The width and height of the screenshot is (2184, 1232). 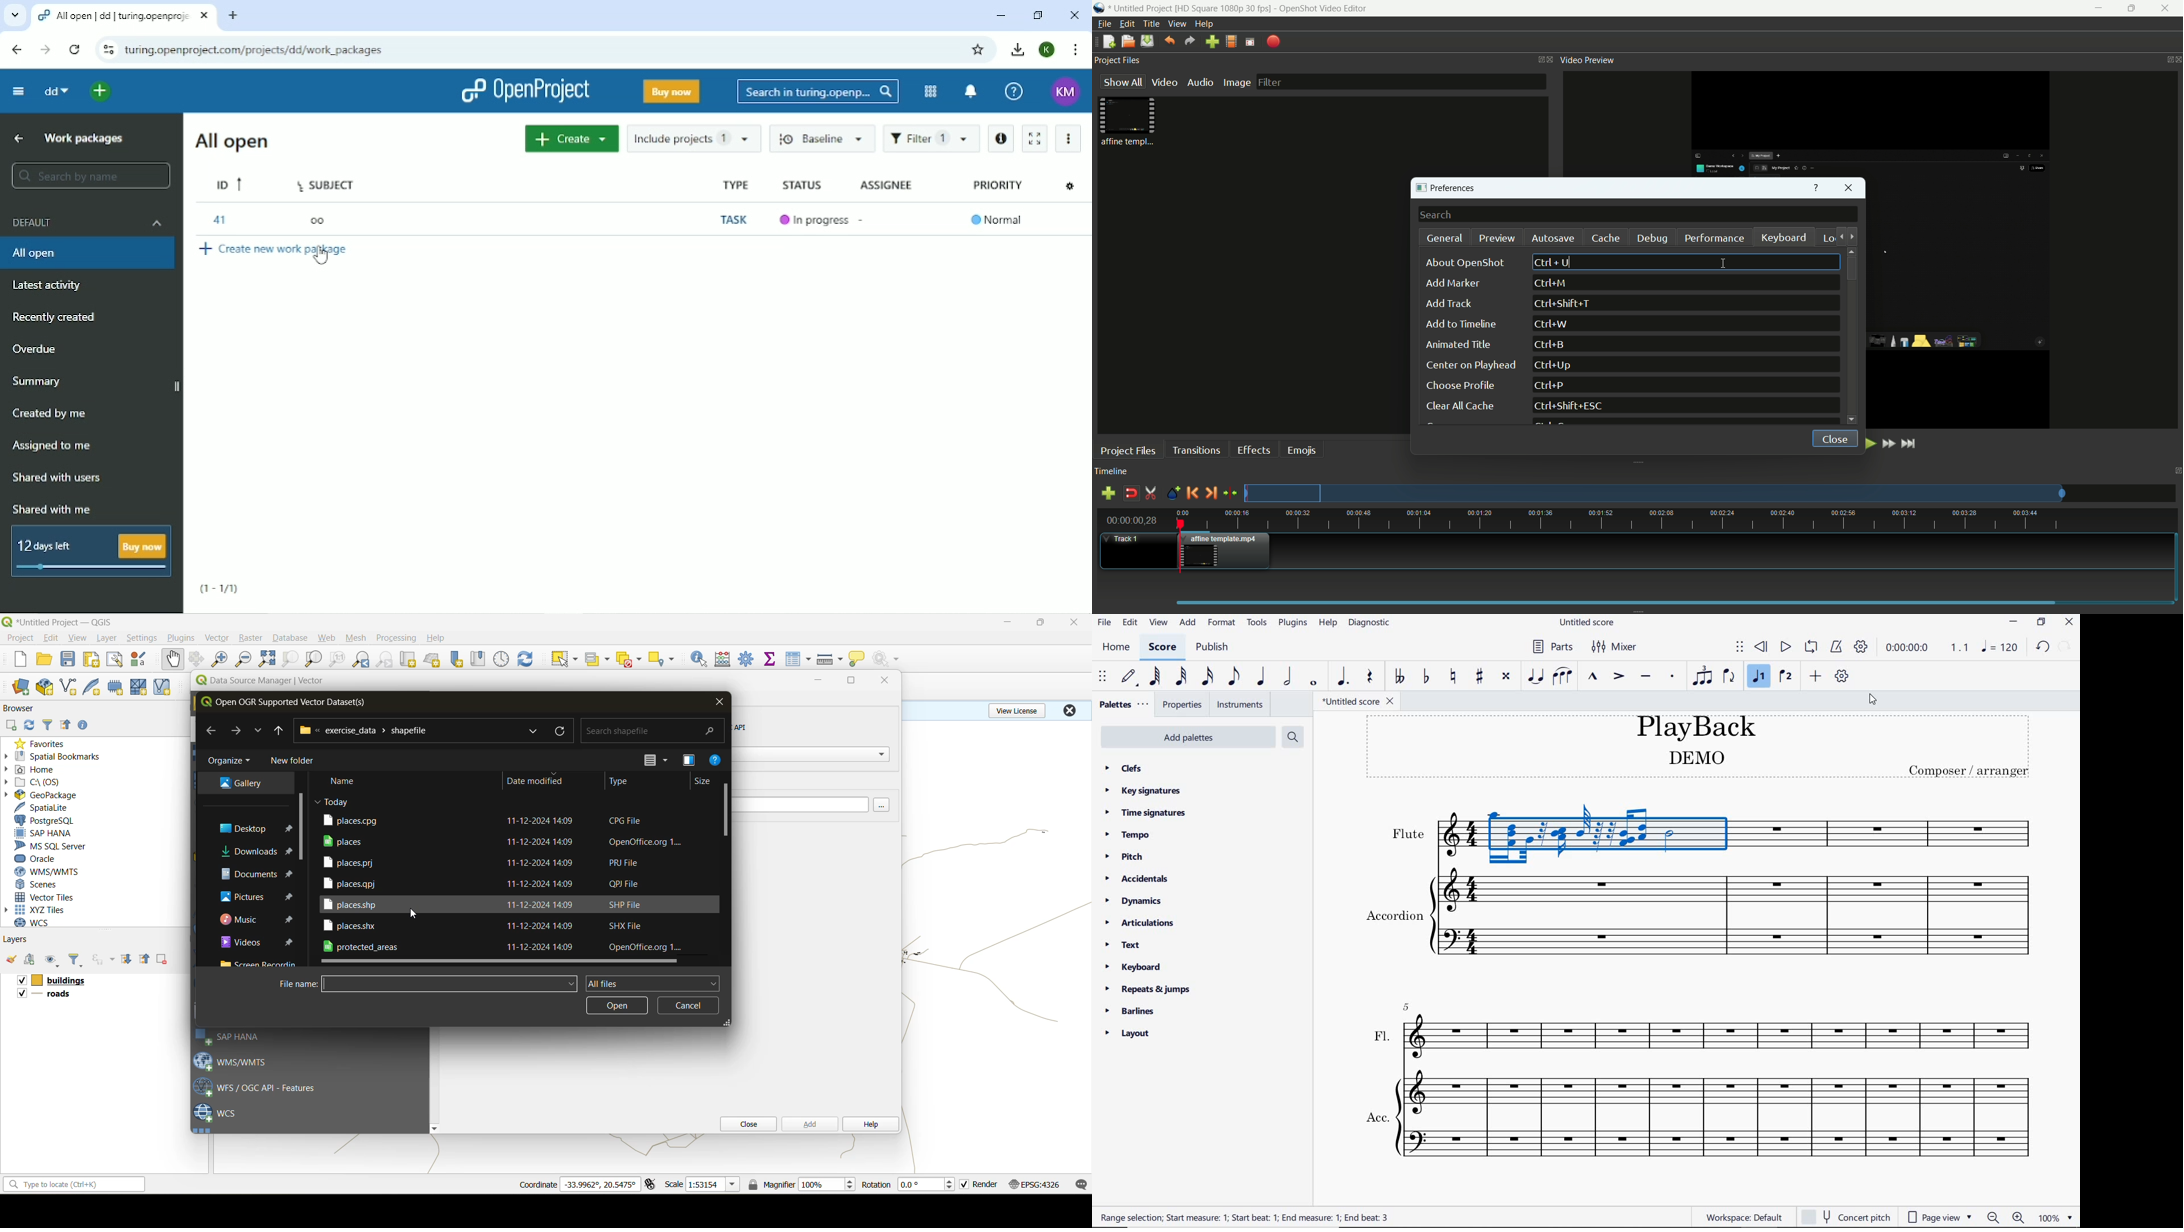 I want to click on folder explorer, so click(x=247, y=828).